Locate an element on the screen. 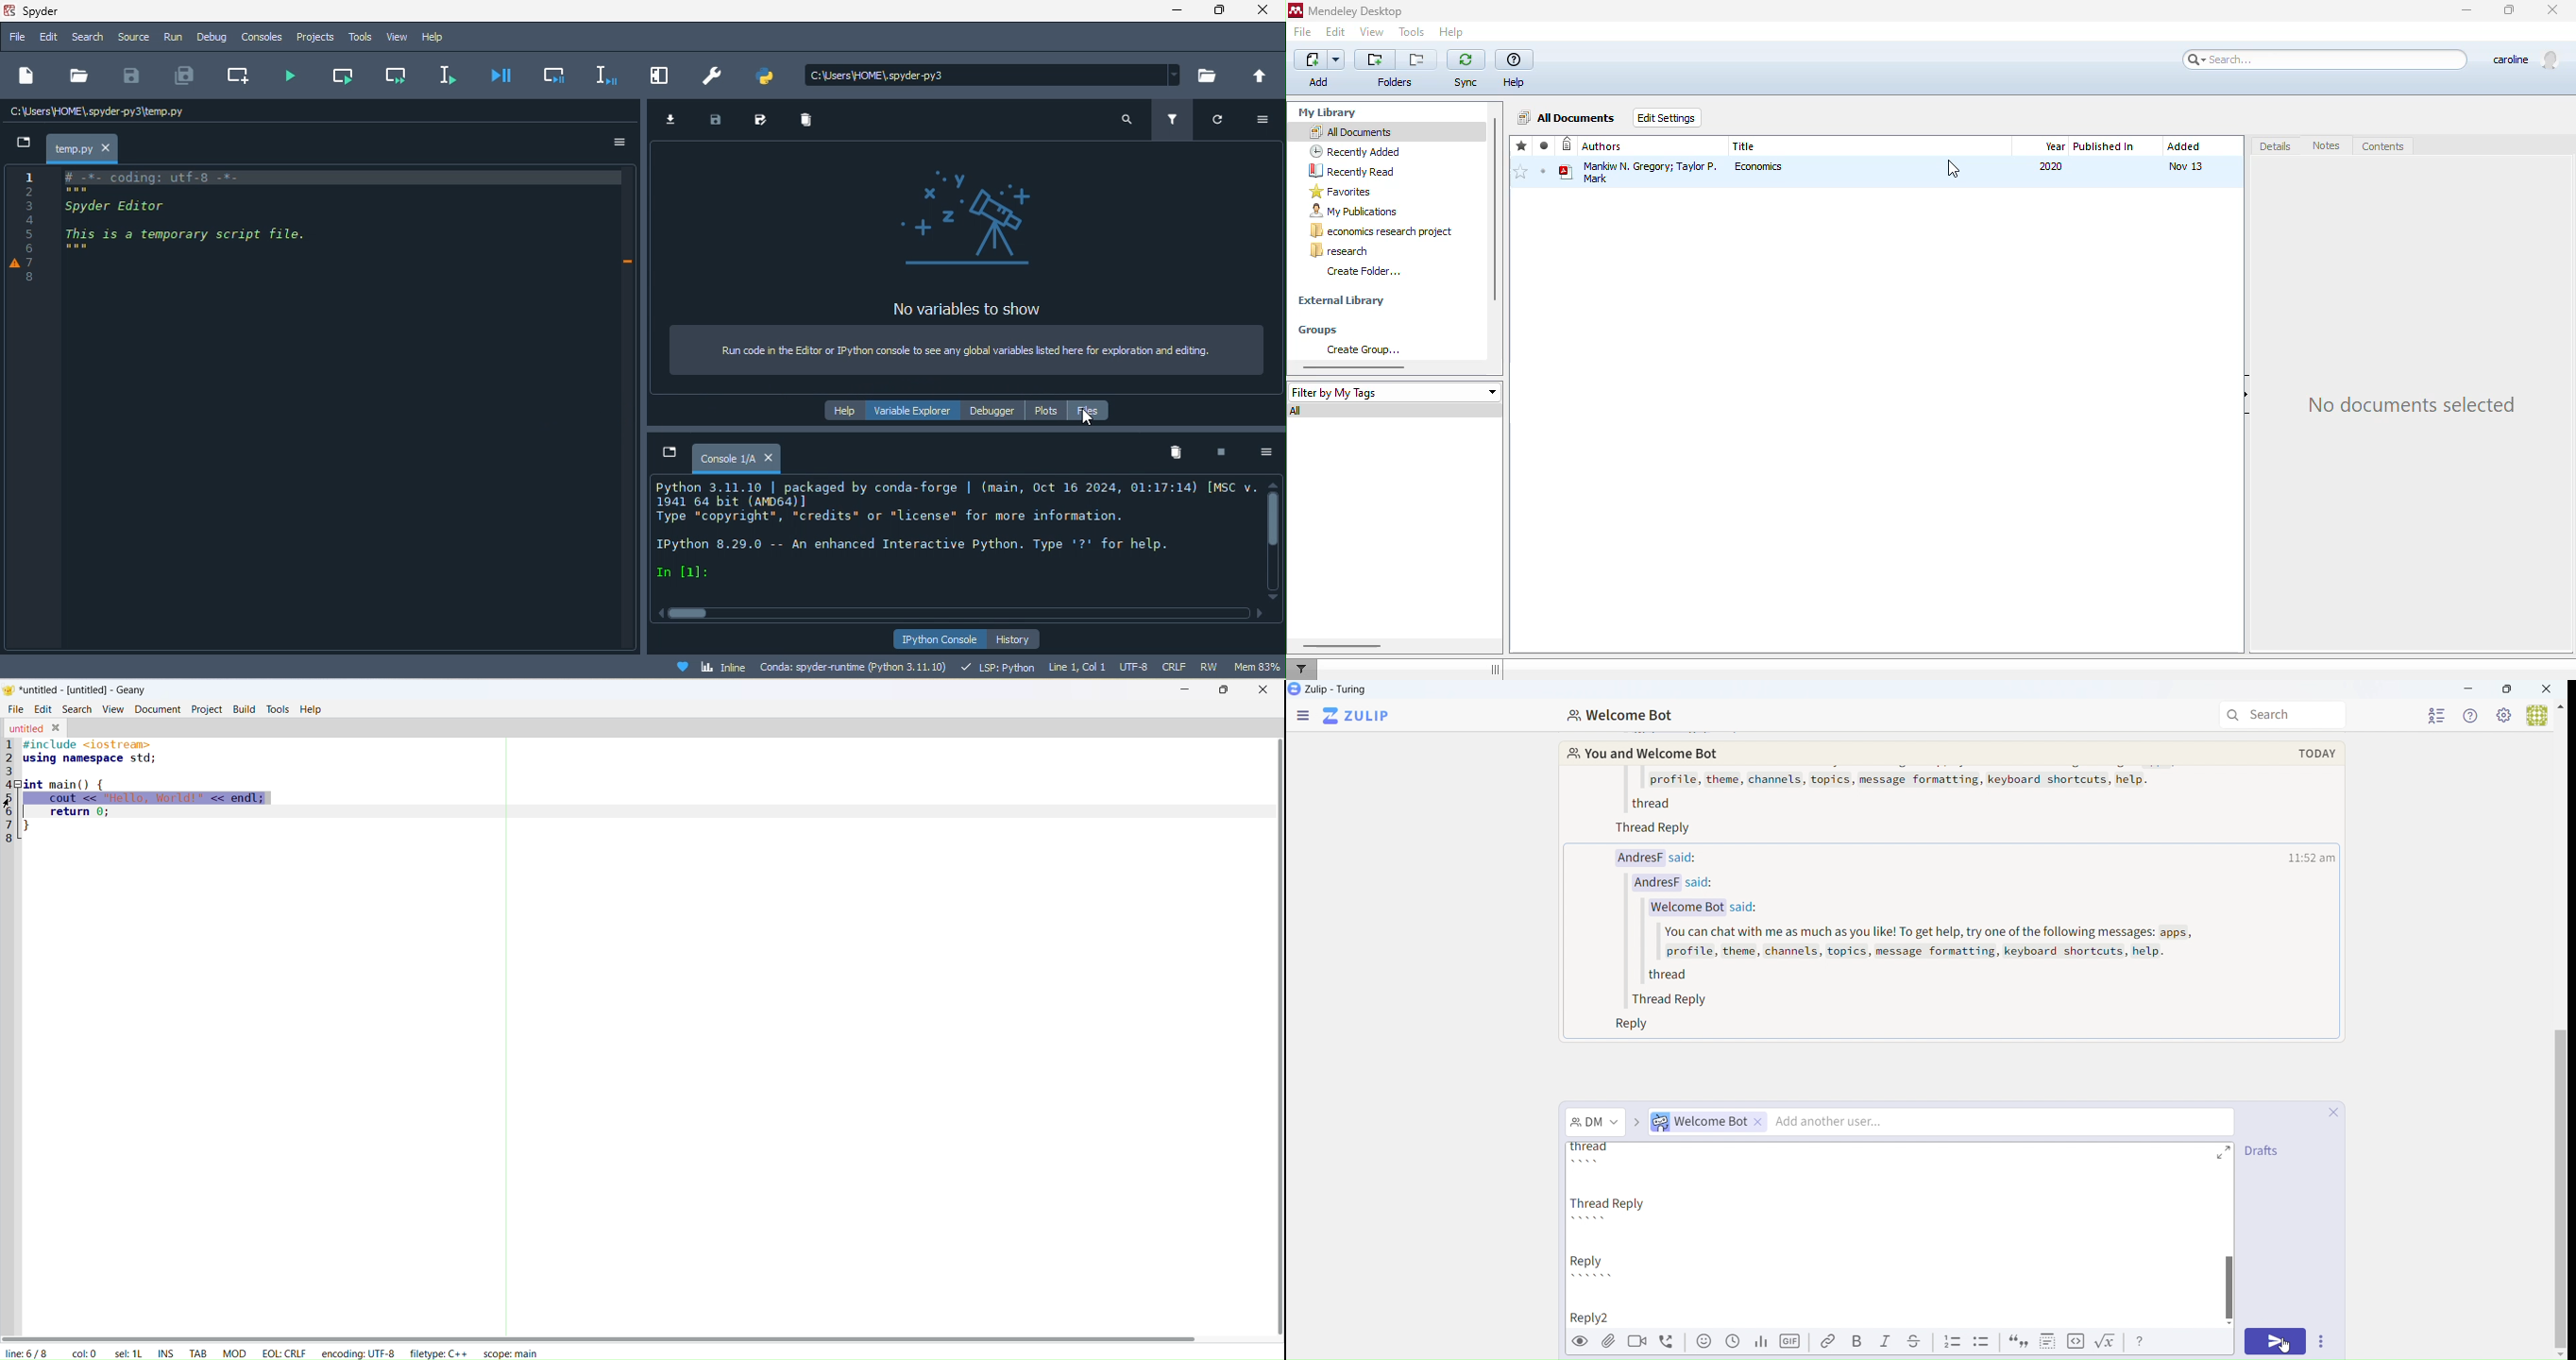 The height and width of the screenshot is (1372, 2576). mendeley desktop is located at coordinates (1357, 12).